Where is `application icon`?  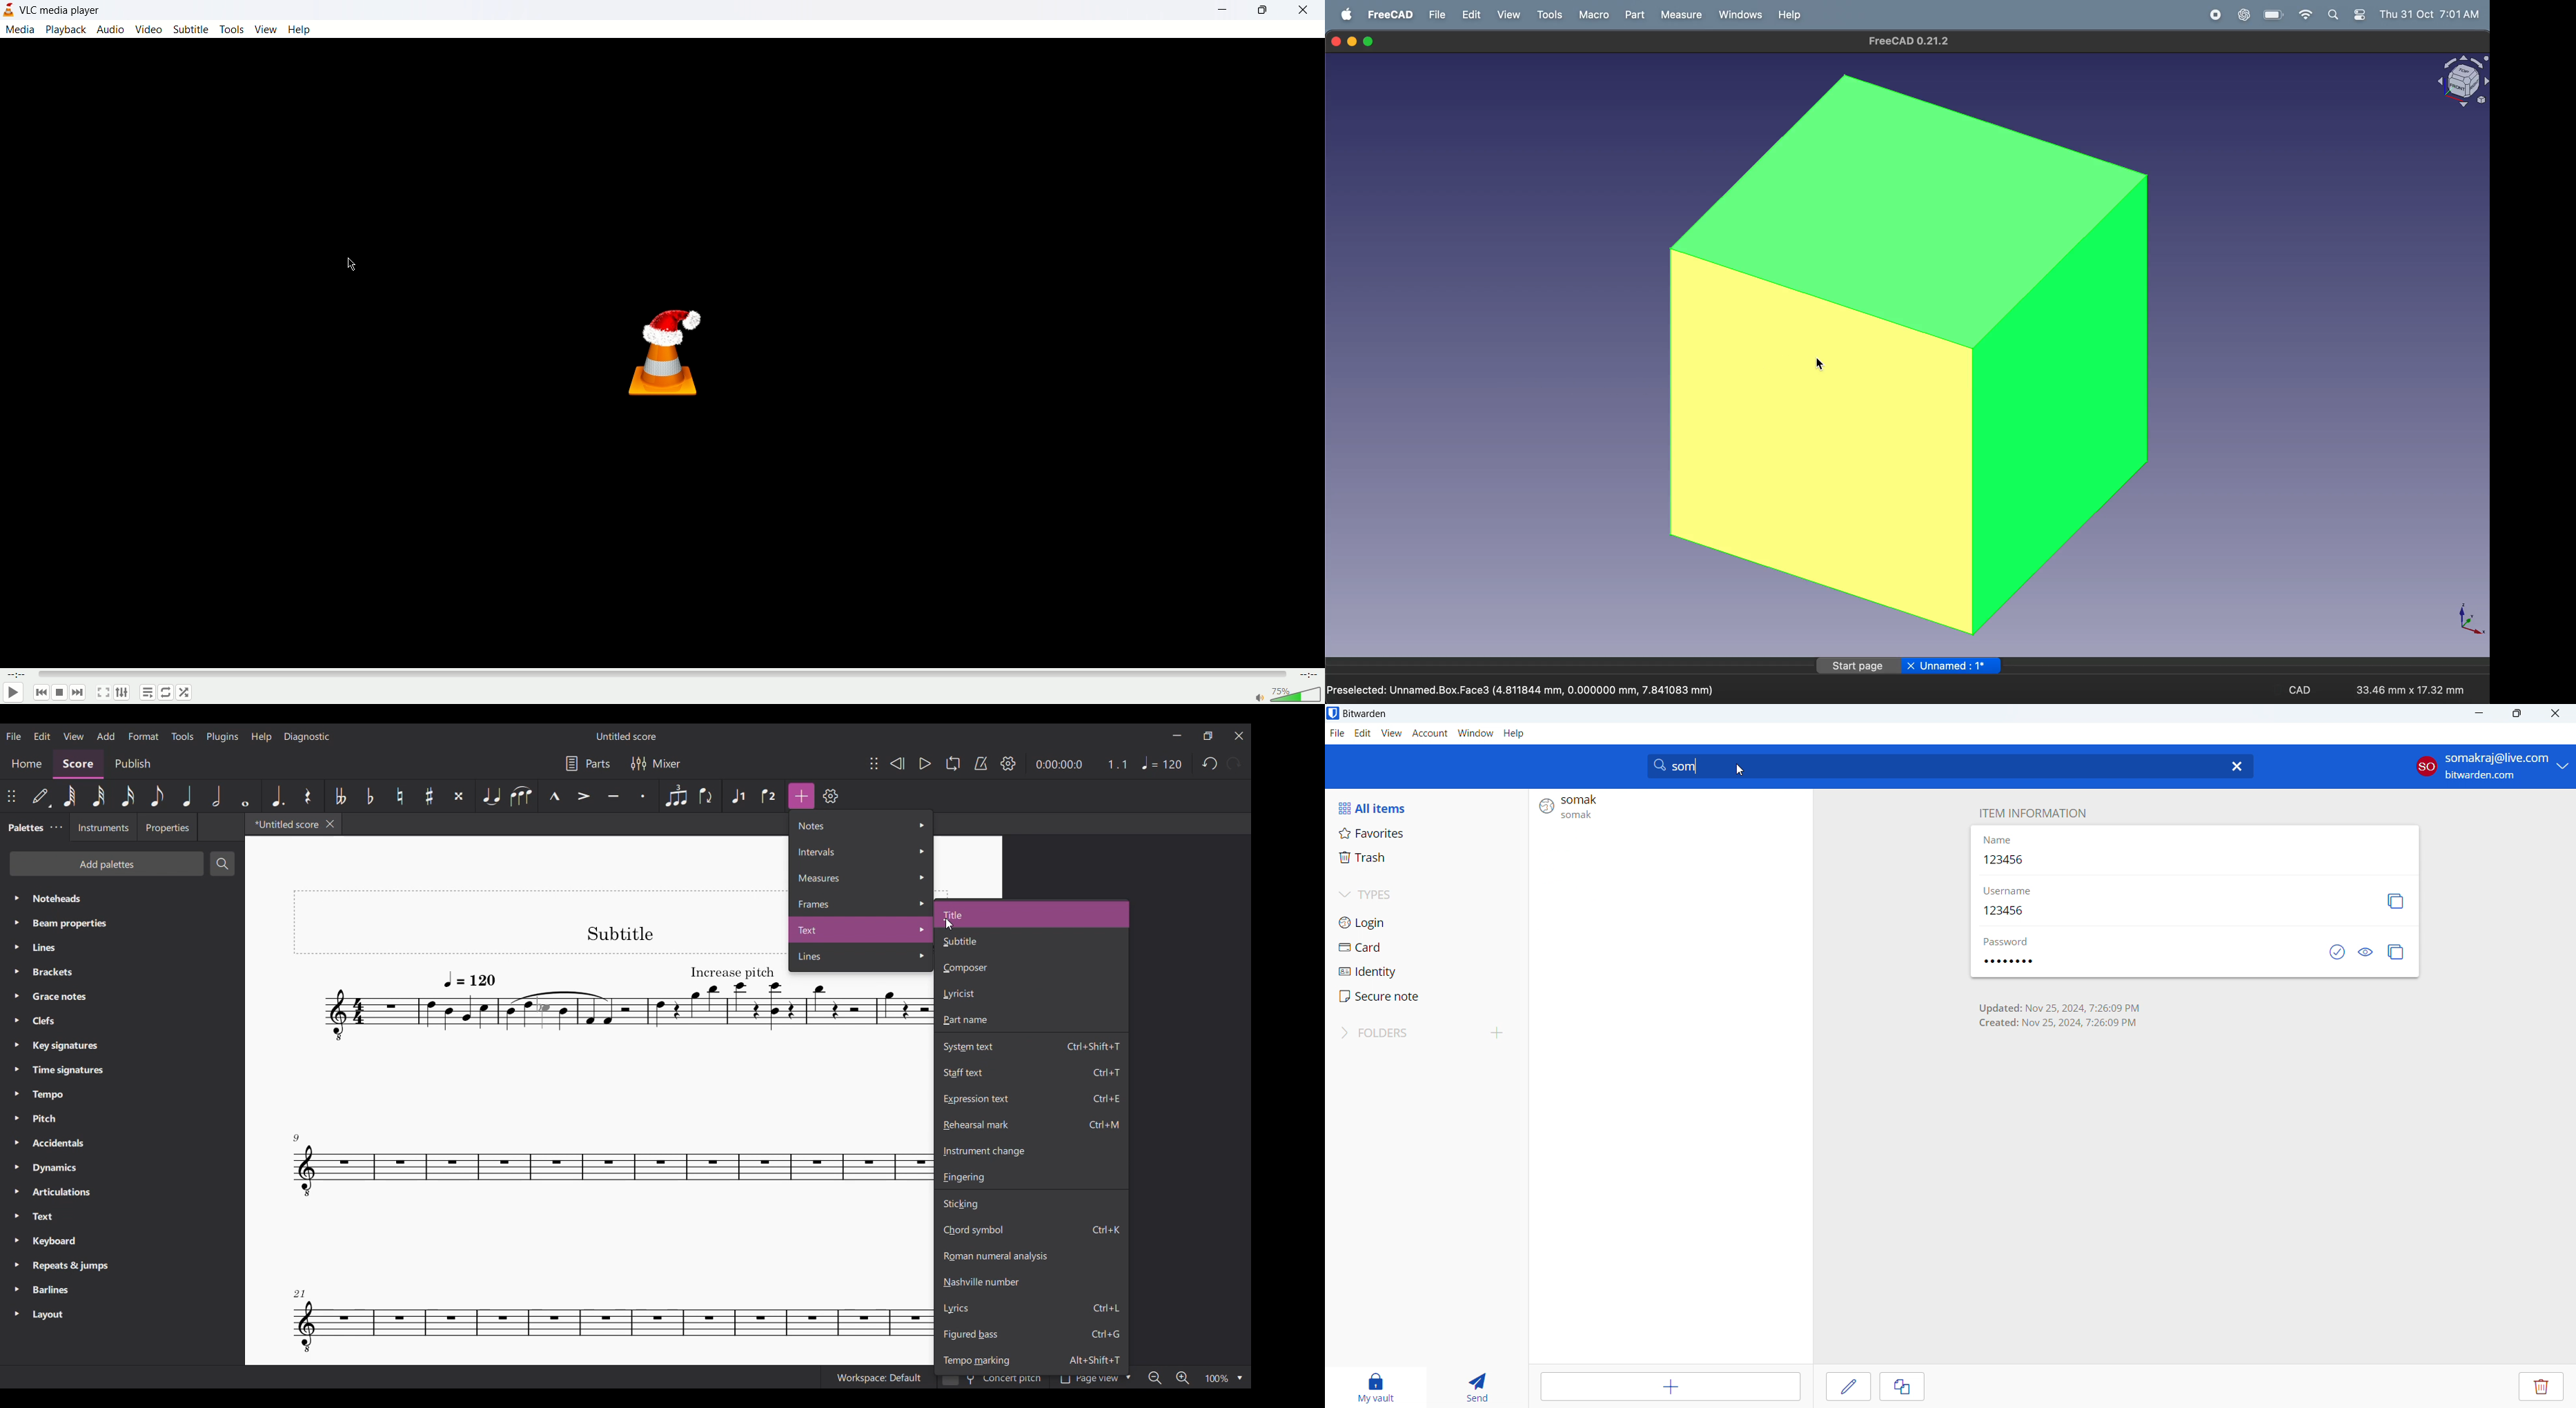 application icon is located at coordinates (12, 9).